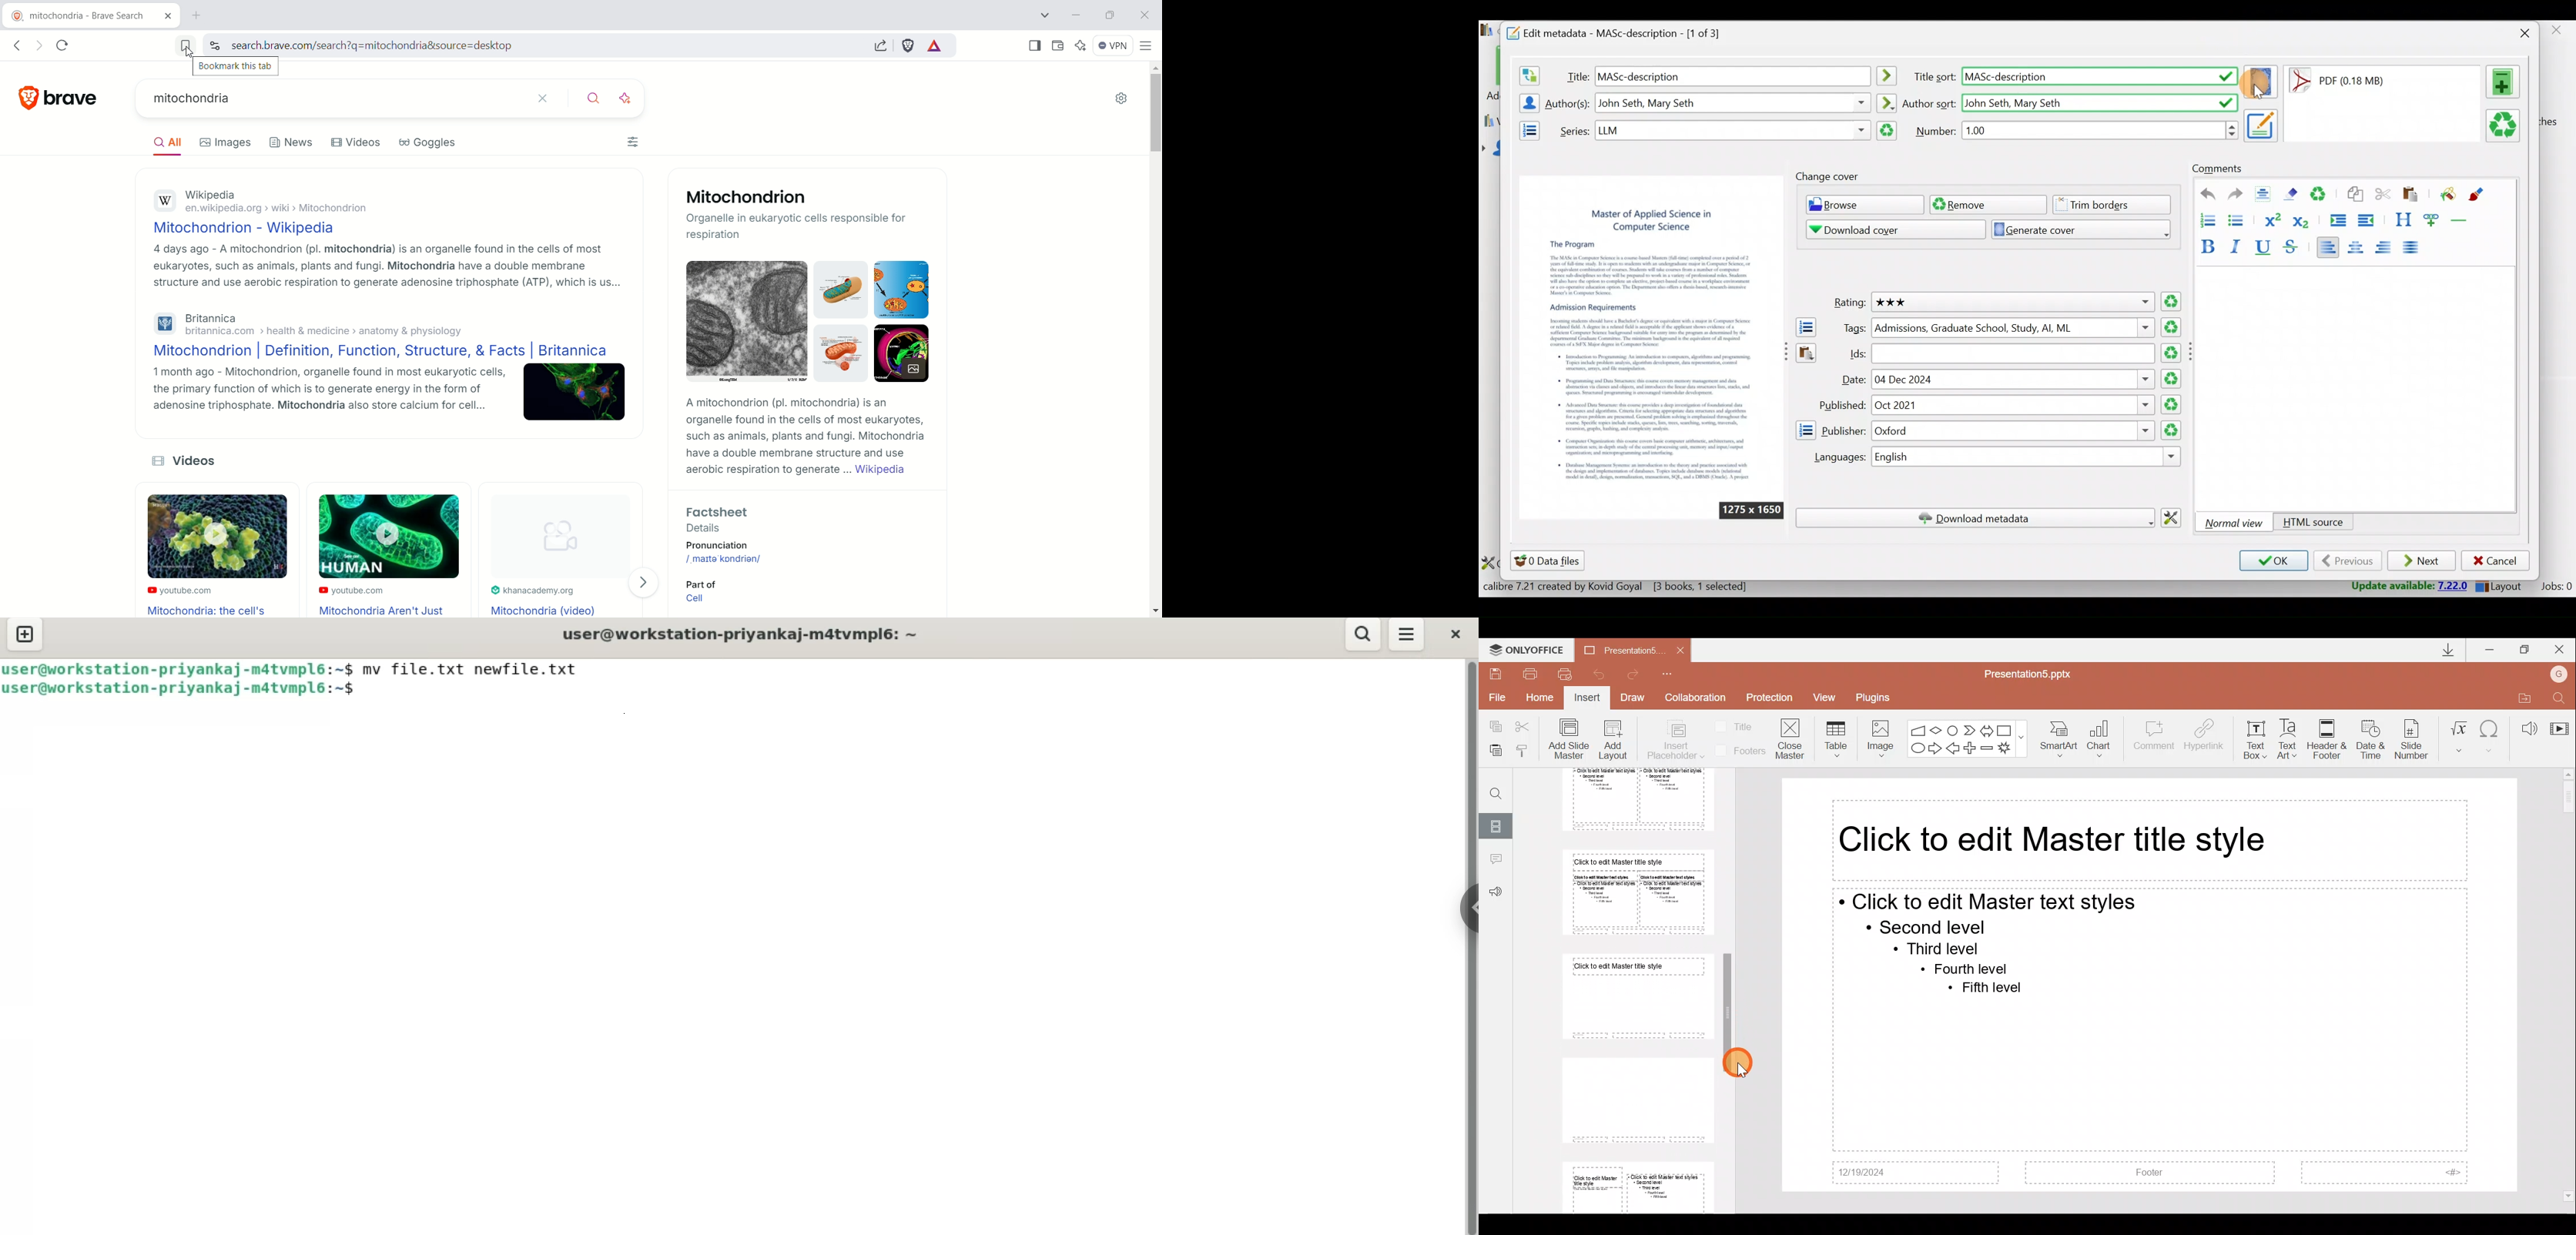 The image size is (2576, 1260). Describe the element at coordinates (2569, 986) in the screenshot. I see `Scroll bar` at that location.